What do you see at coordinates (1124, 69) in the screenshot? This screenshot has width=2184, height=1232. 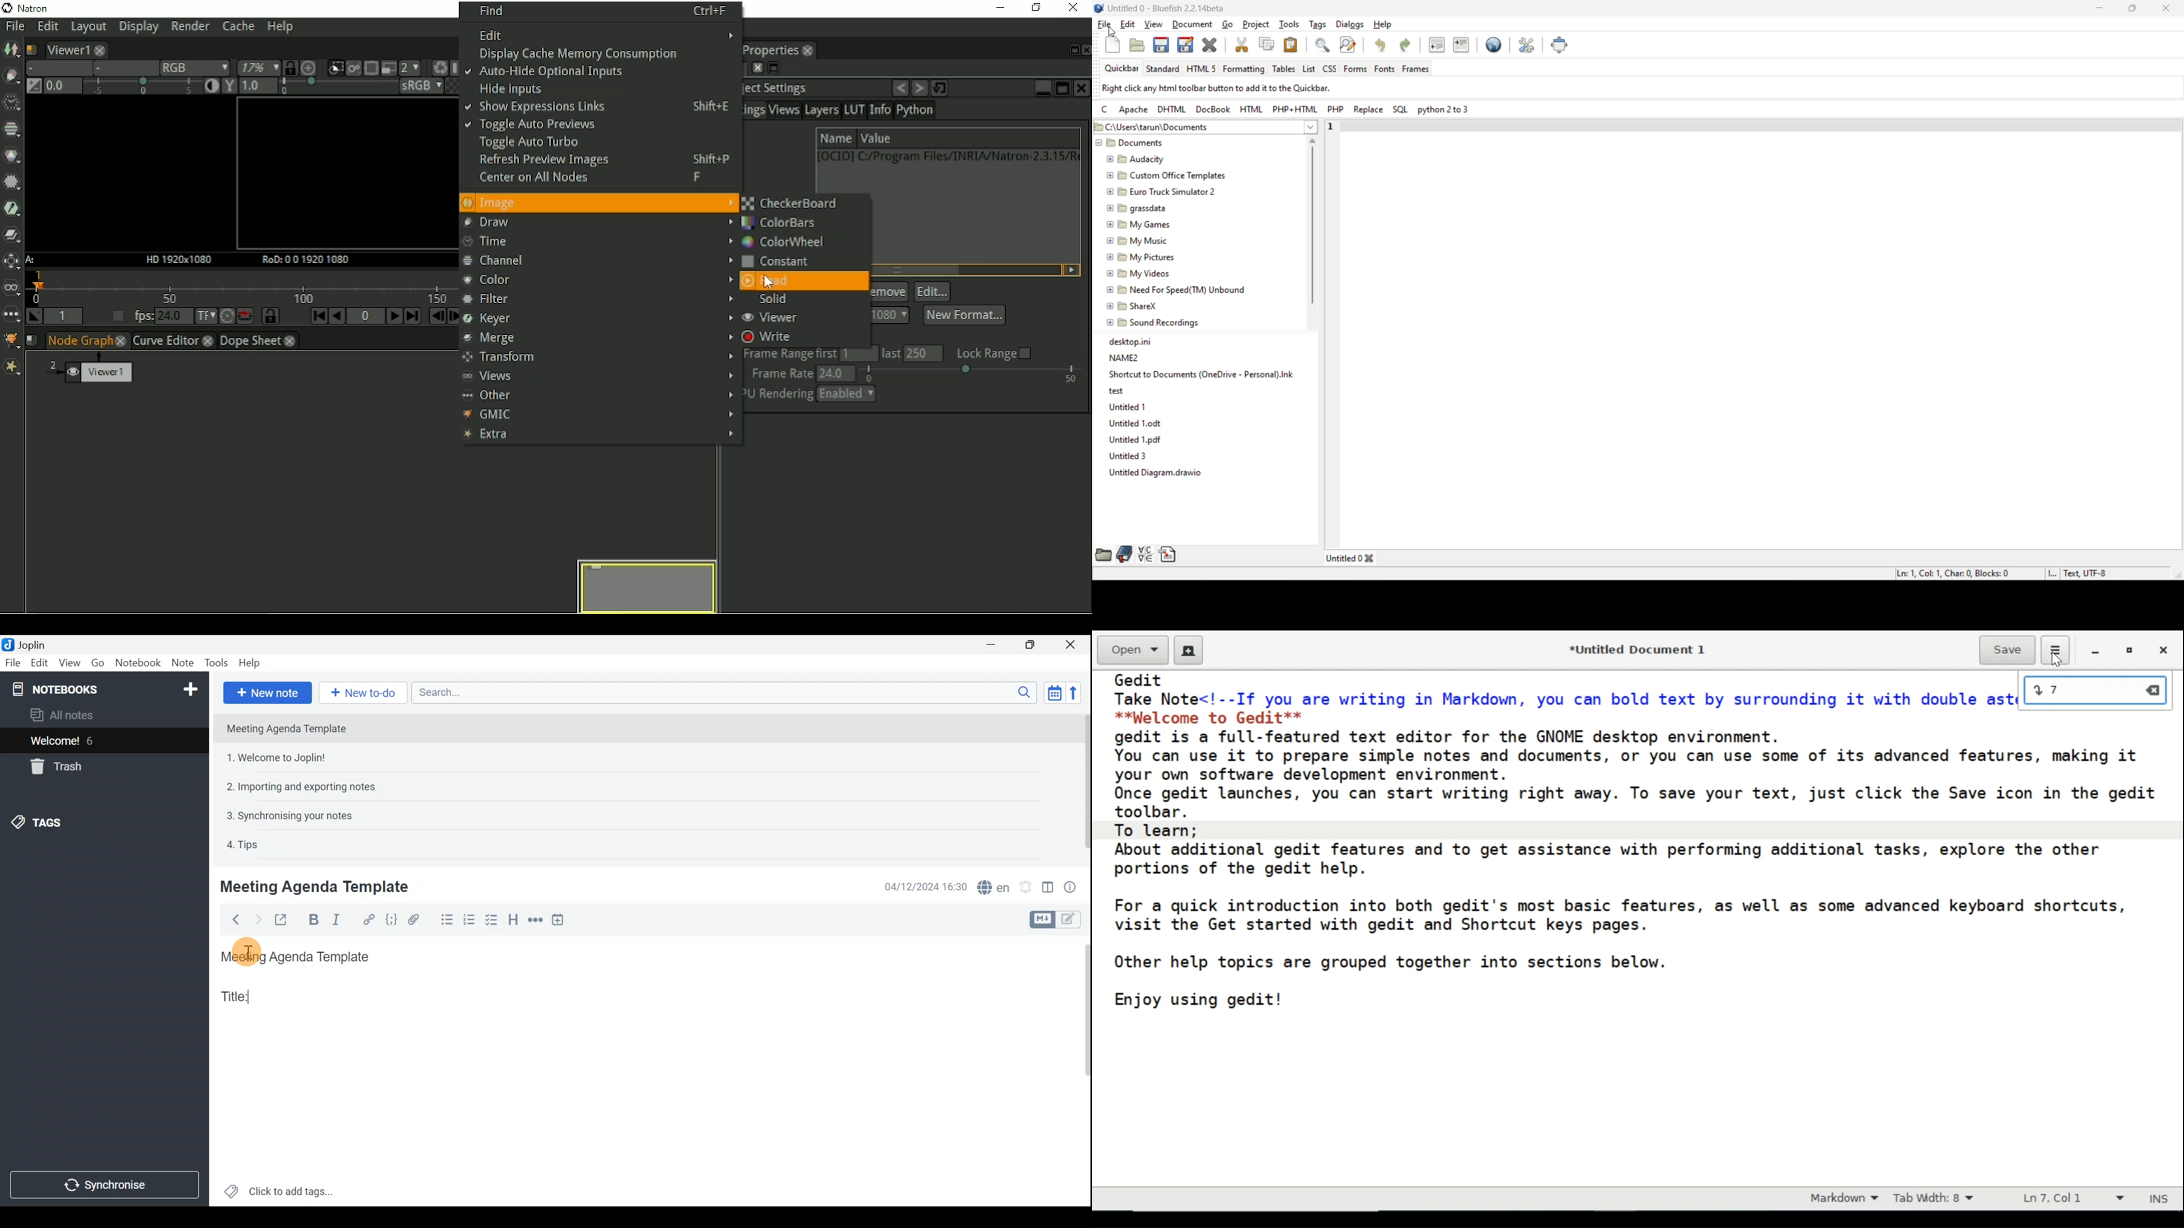 I see `quickbar` at bounding box center [1124, 69].